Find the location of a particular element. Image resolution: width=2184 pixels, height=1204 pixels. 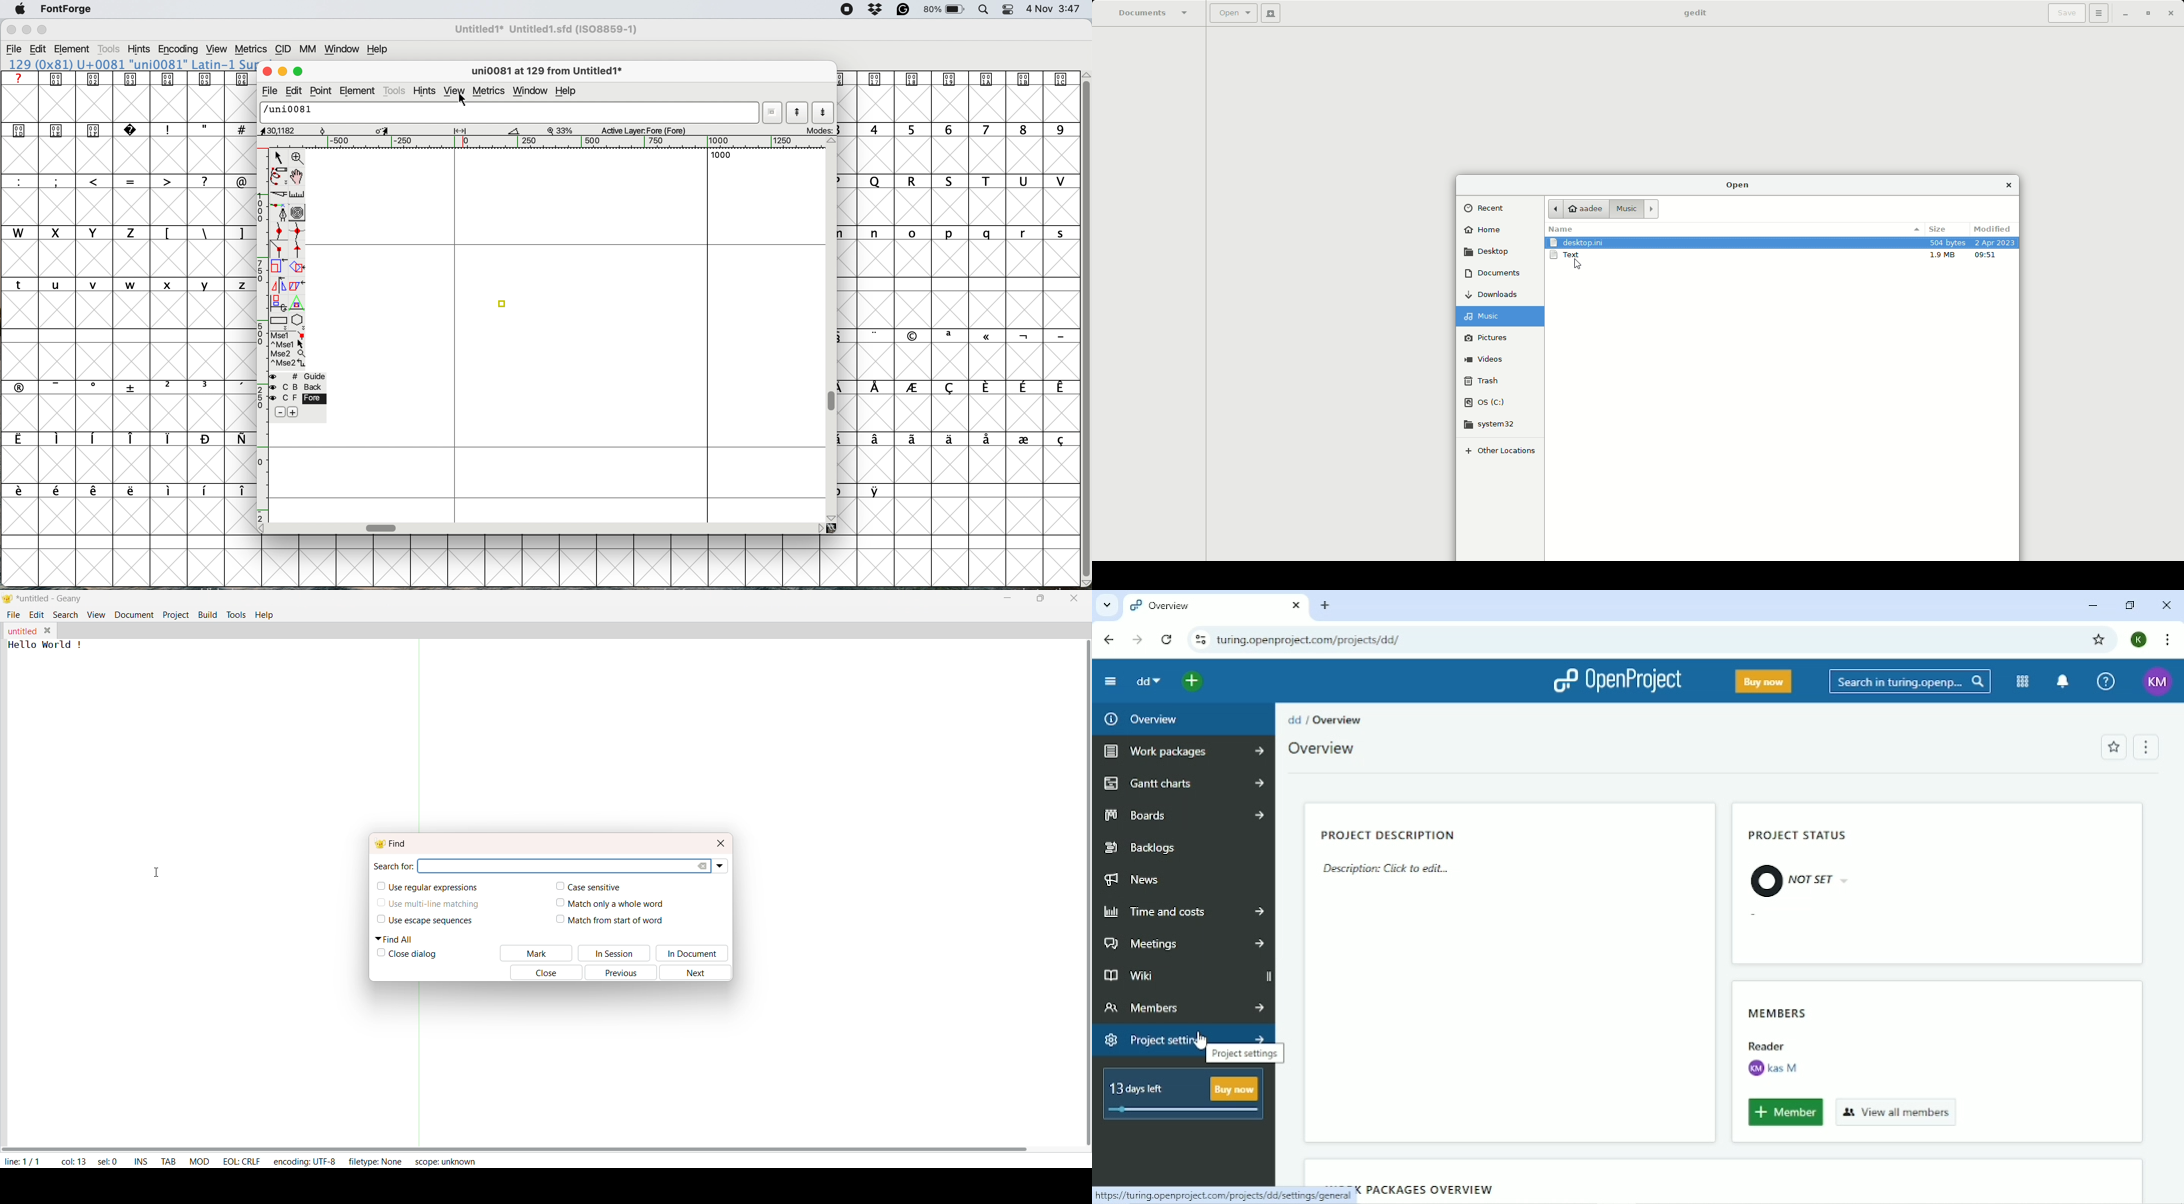

element is located at coordinates (359, 90).